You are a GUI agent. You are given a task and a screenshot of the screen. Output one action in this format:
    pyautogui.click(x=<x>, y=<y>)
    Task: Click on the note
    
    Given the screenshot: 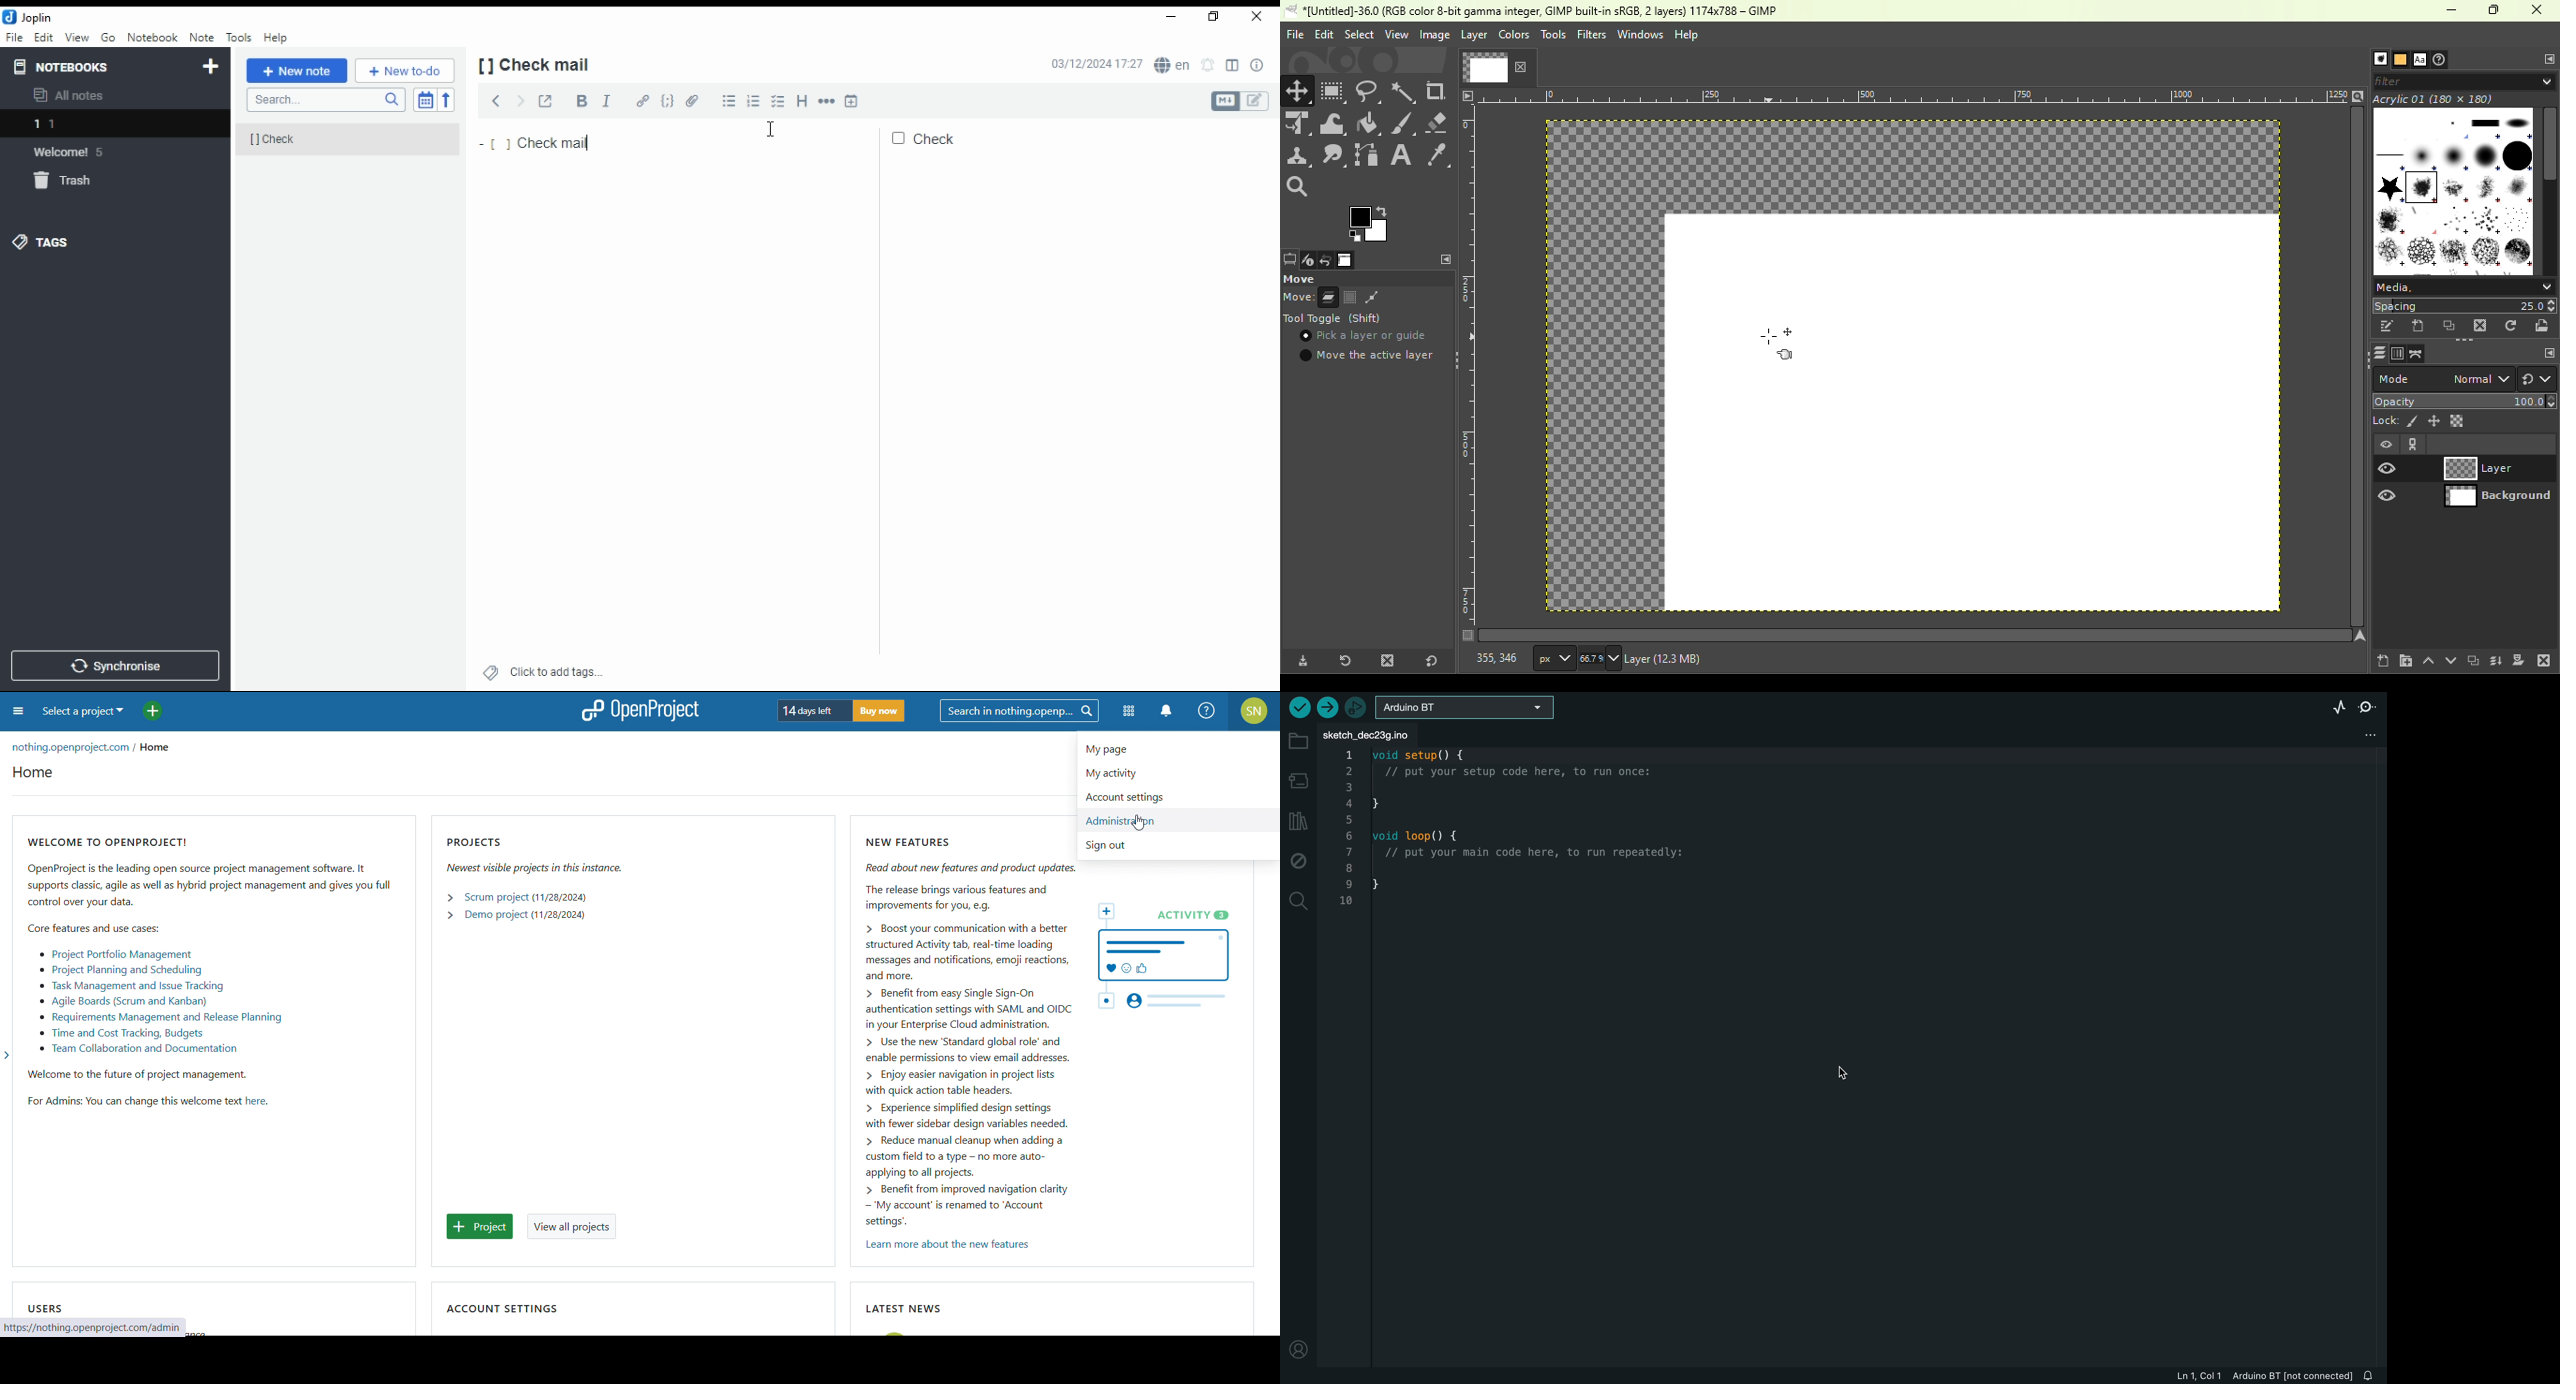 What is the action you would take?
    pyautogui.click(x=201, y=38)
    